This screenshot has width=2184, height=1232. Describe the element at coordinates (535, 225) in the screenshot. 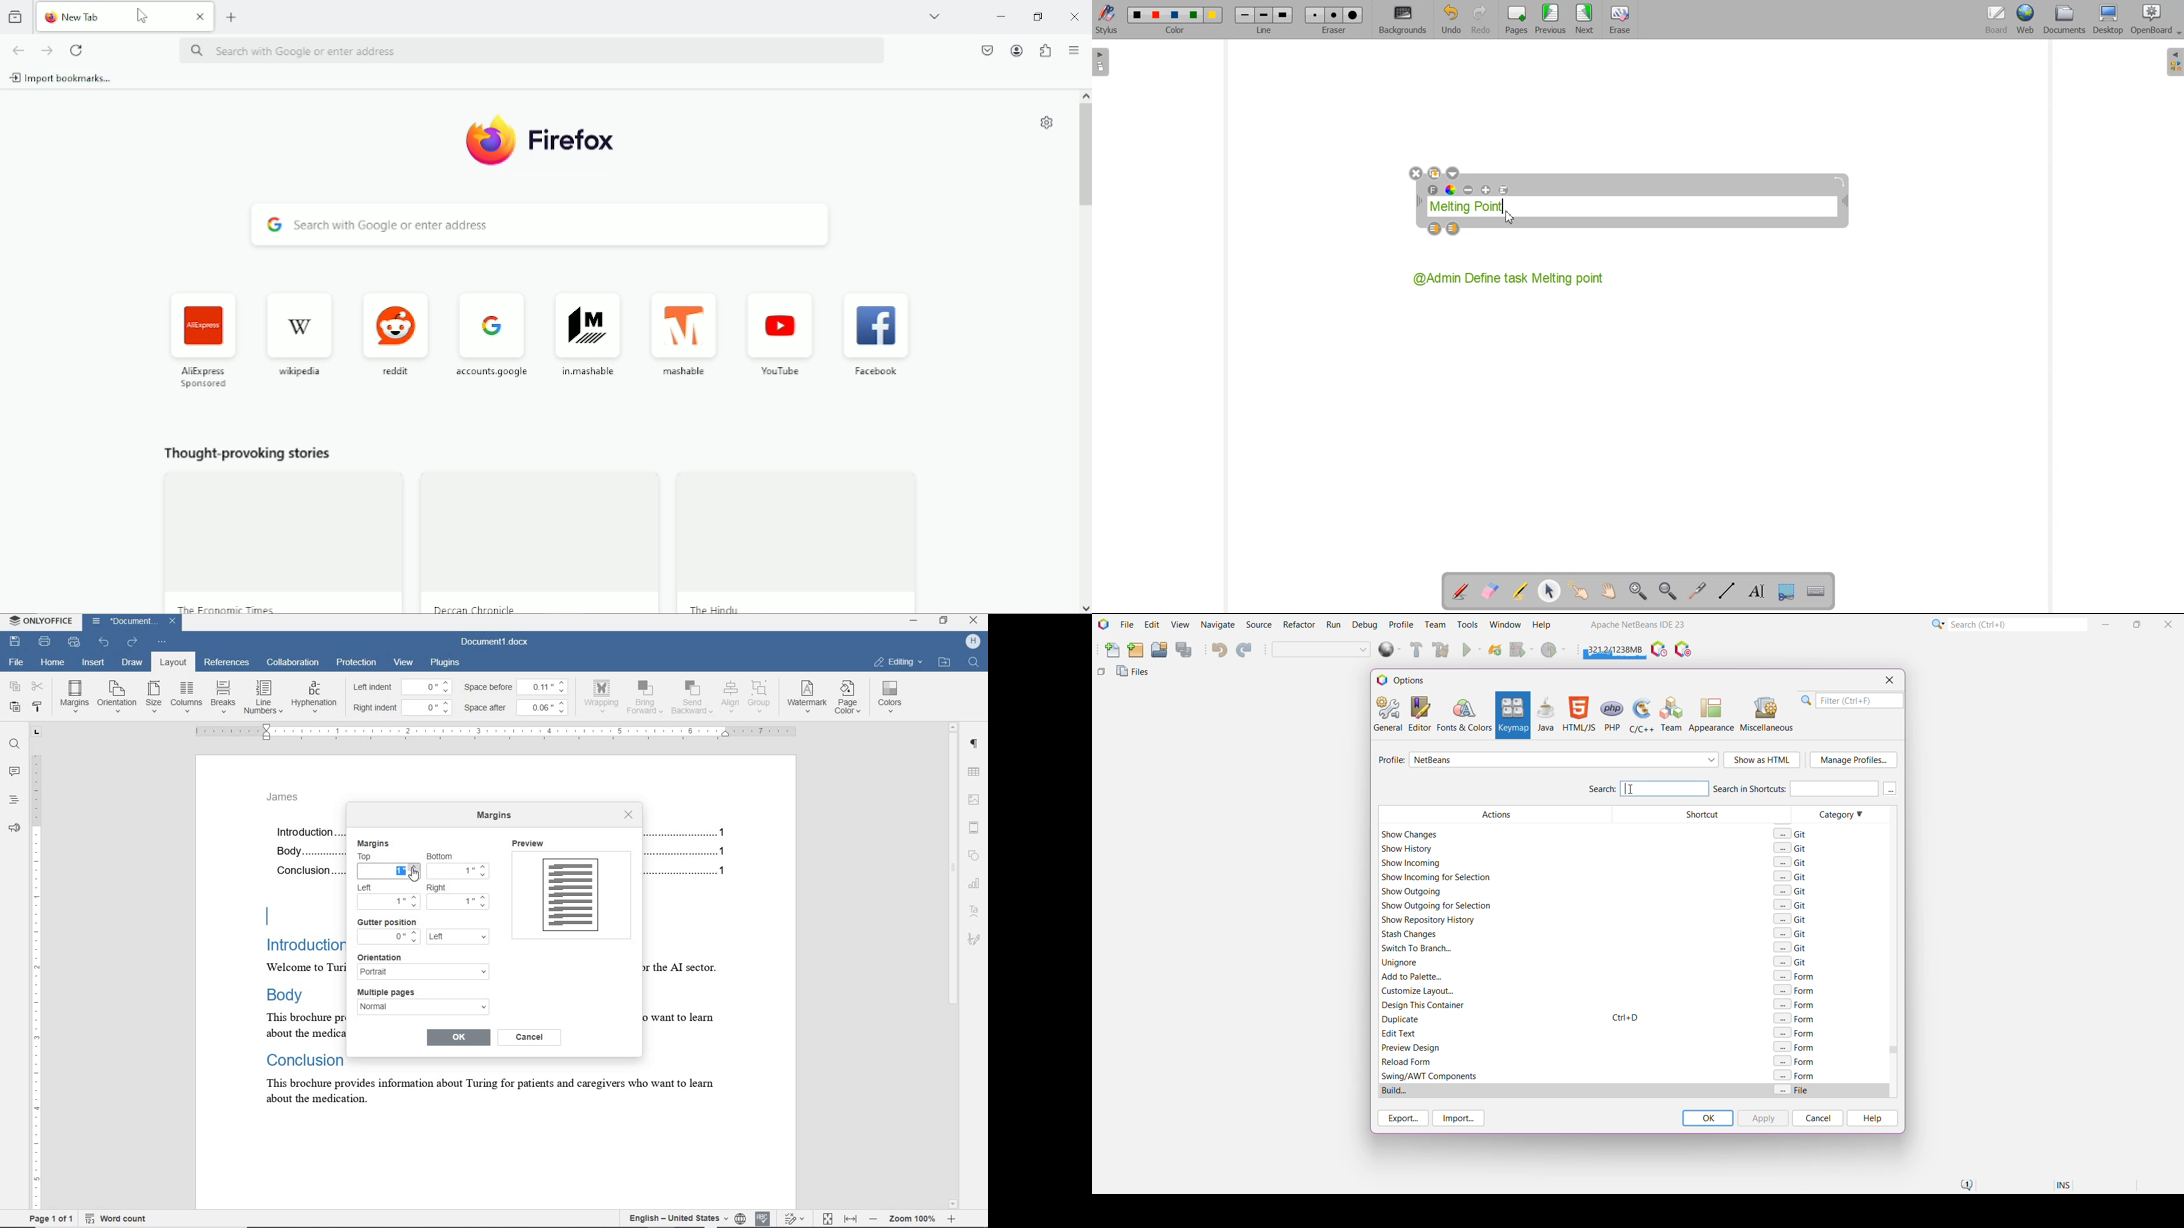

I see `search bar` at that location.